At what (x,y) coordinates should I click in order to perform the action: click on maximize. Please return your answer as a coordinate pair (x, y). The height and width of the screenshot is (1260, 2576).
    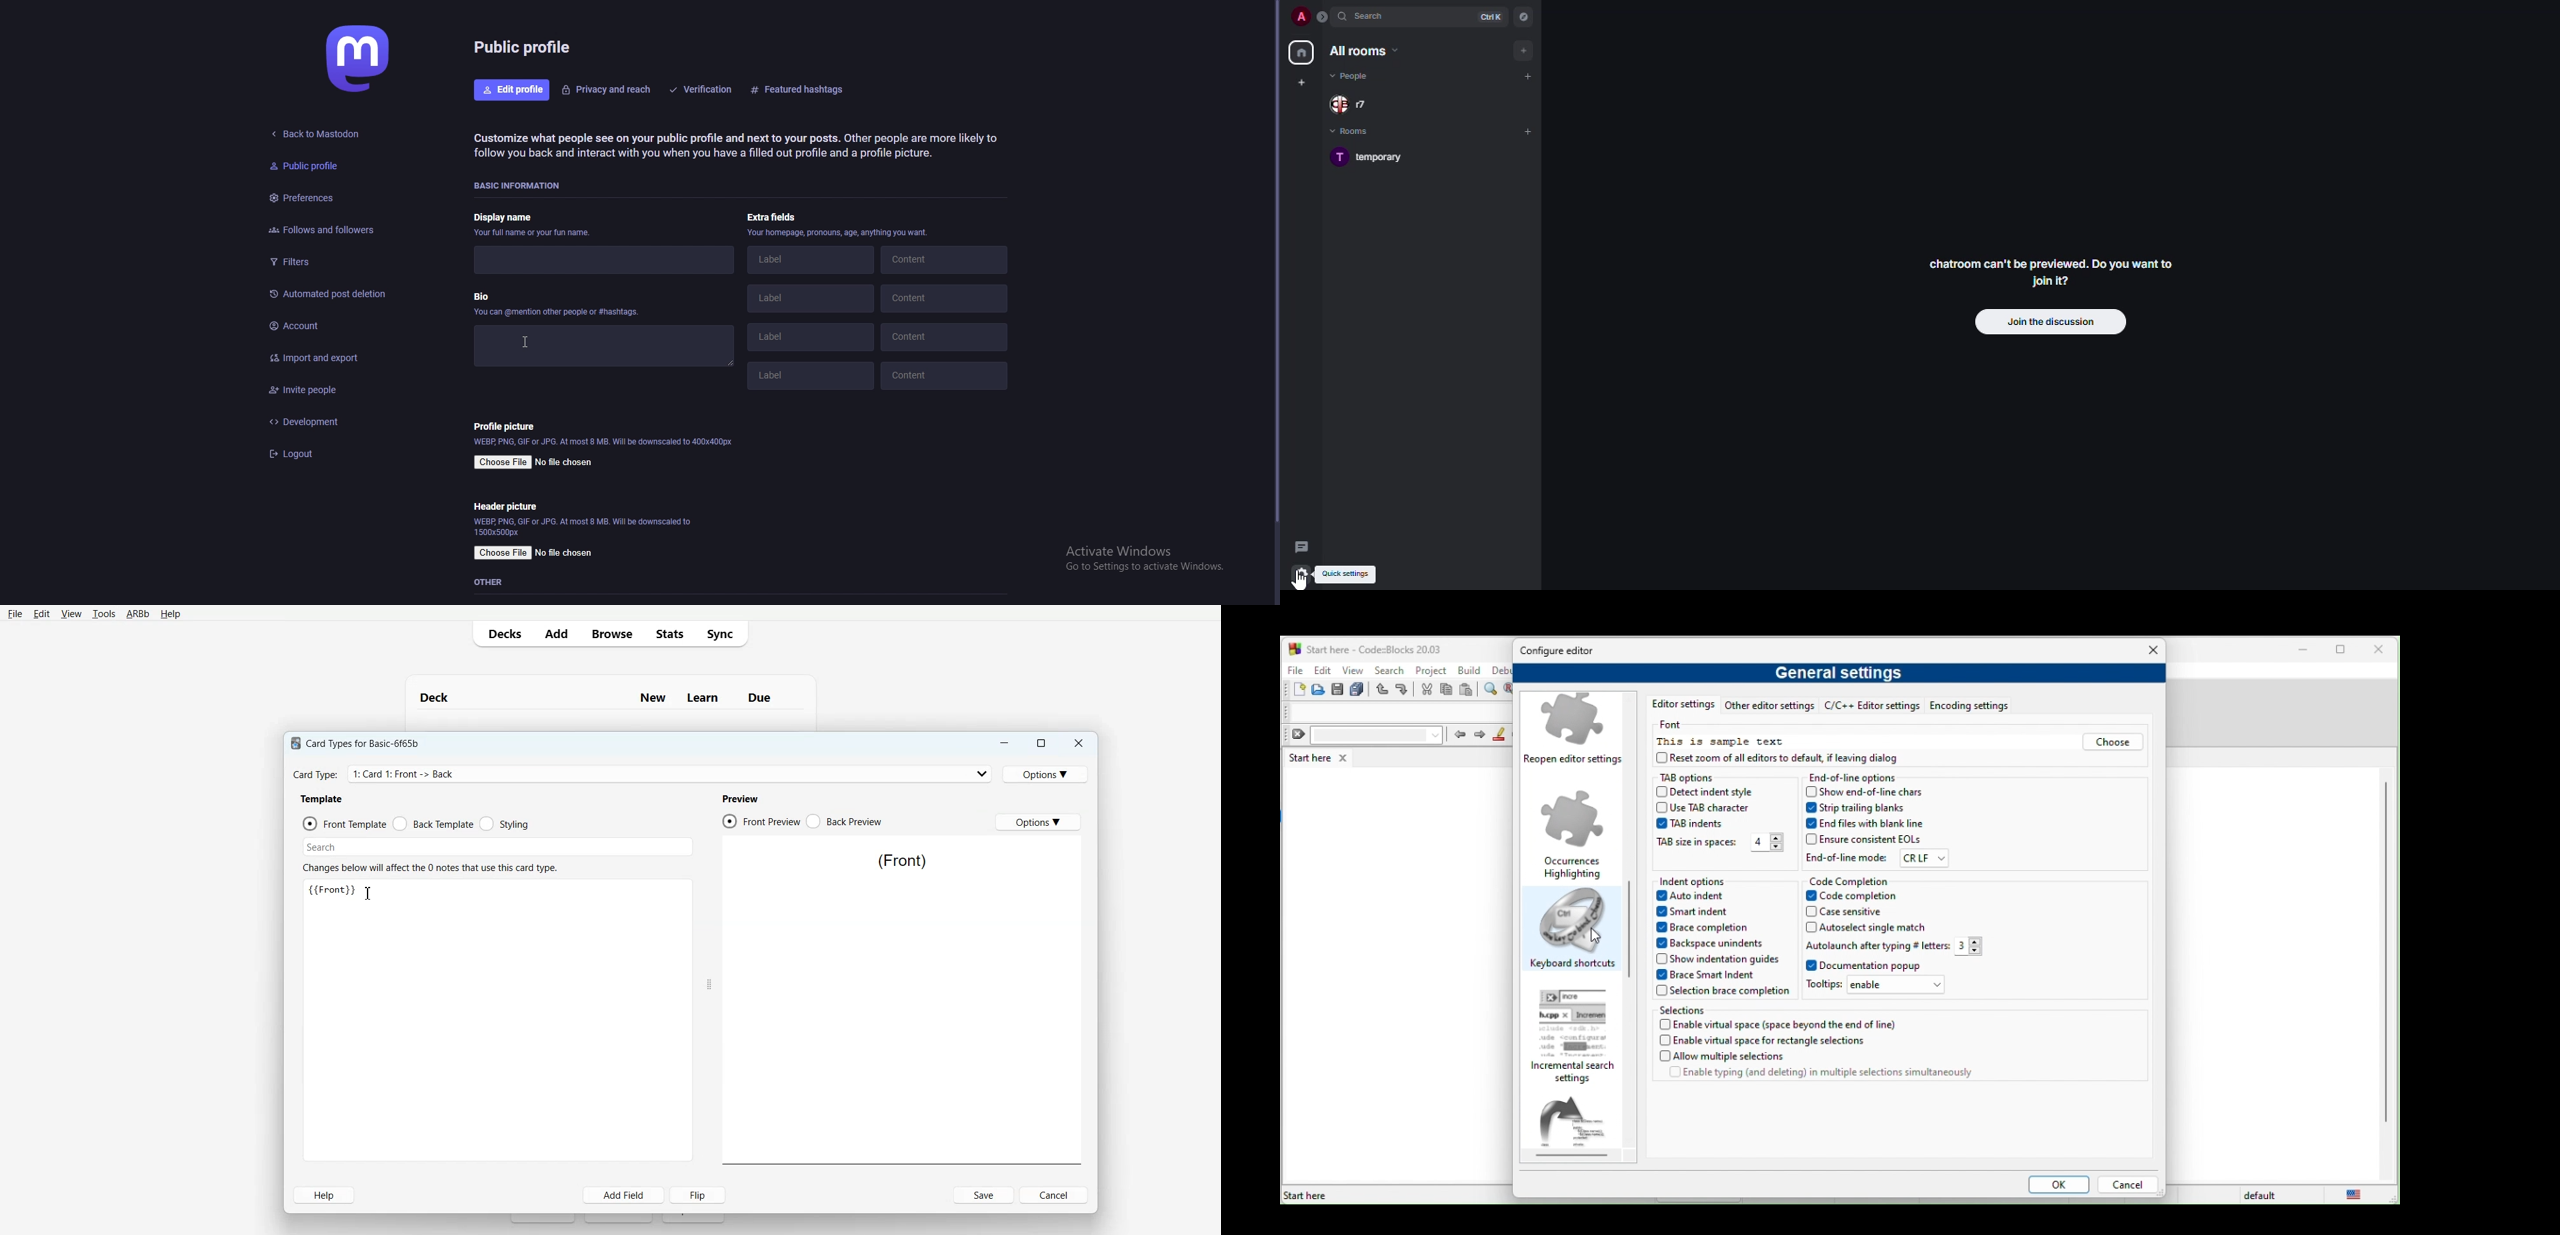
    Looking at the image, I should click on (2344, 651).